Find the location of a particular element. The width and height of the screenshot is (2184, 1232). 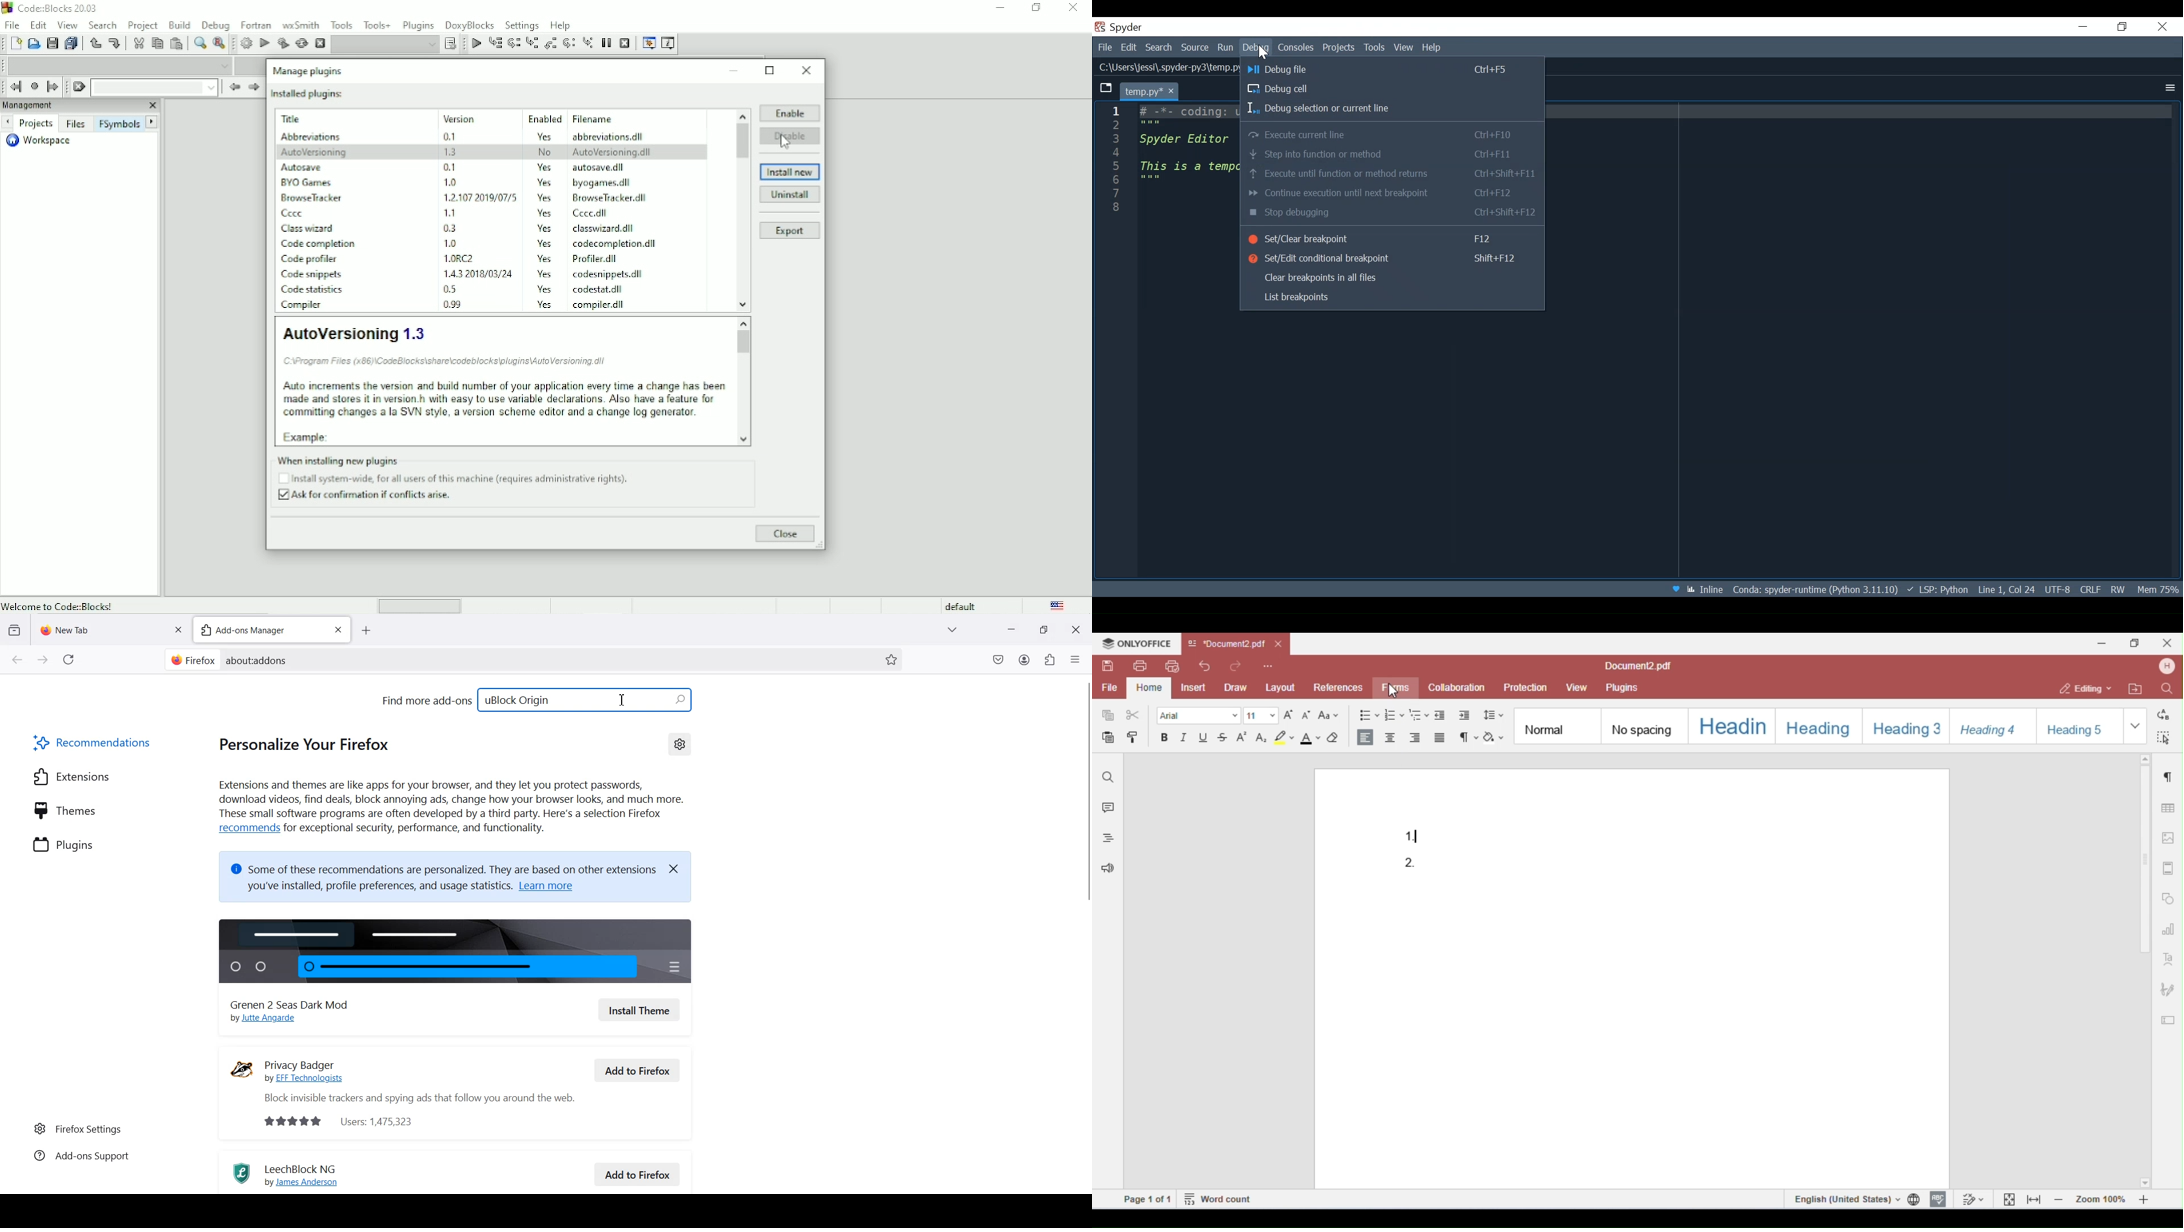

Profiler.dll is located at coordinates (598, 259).